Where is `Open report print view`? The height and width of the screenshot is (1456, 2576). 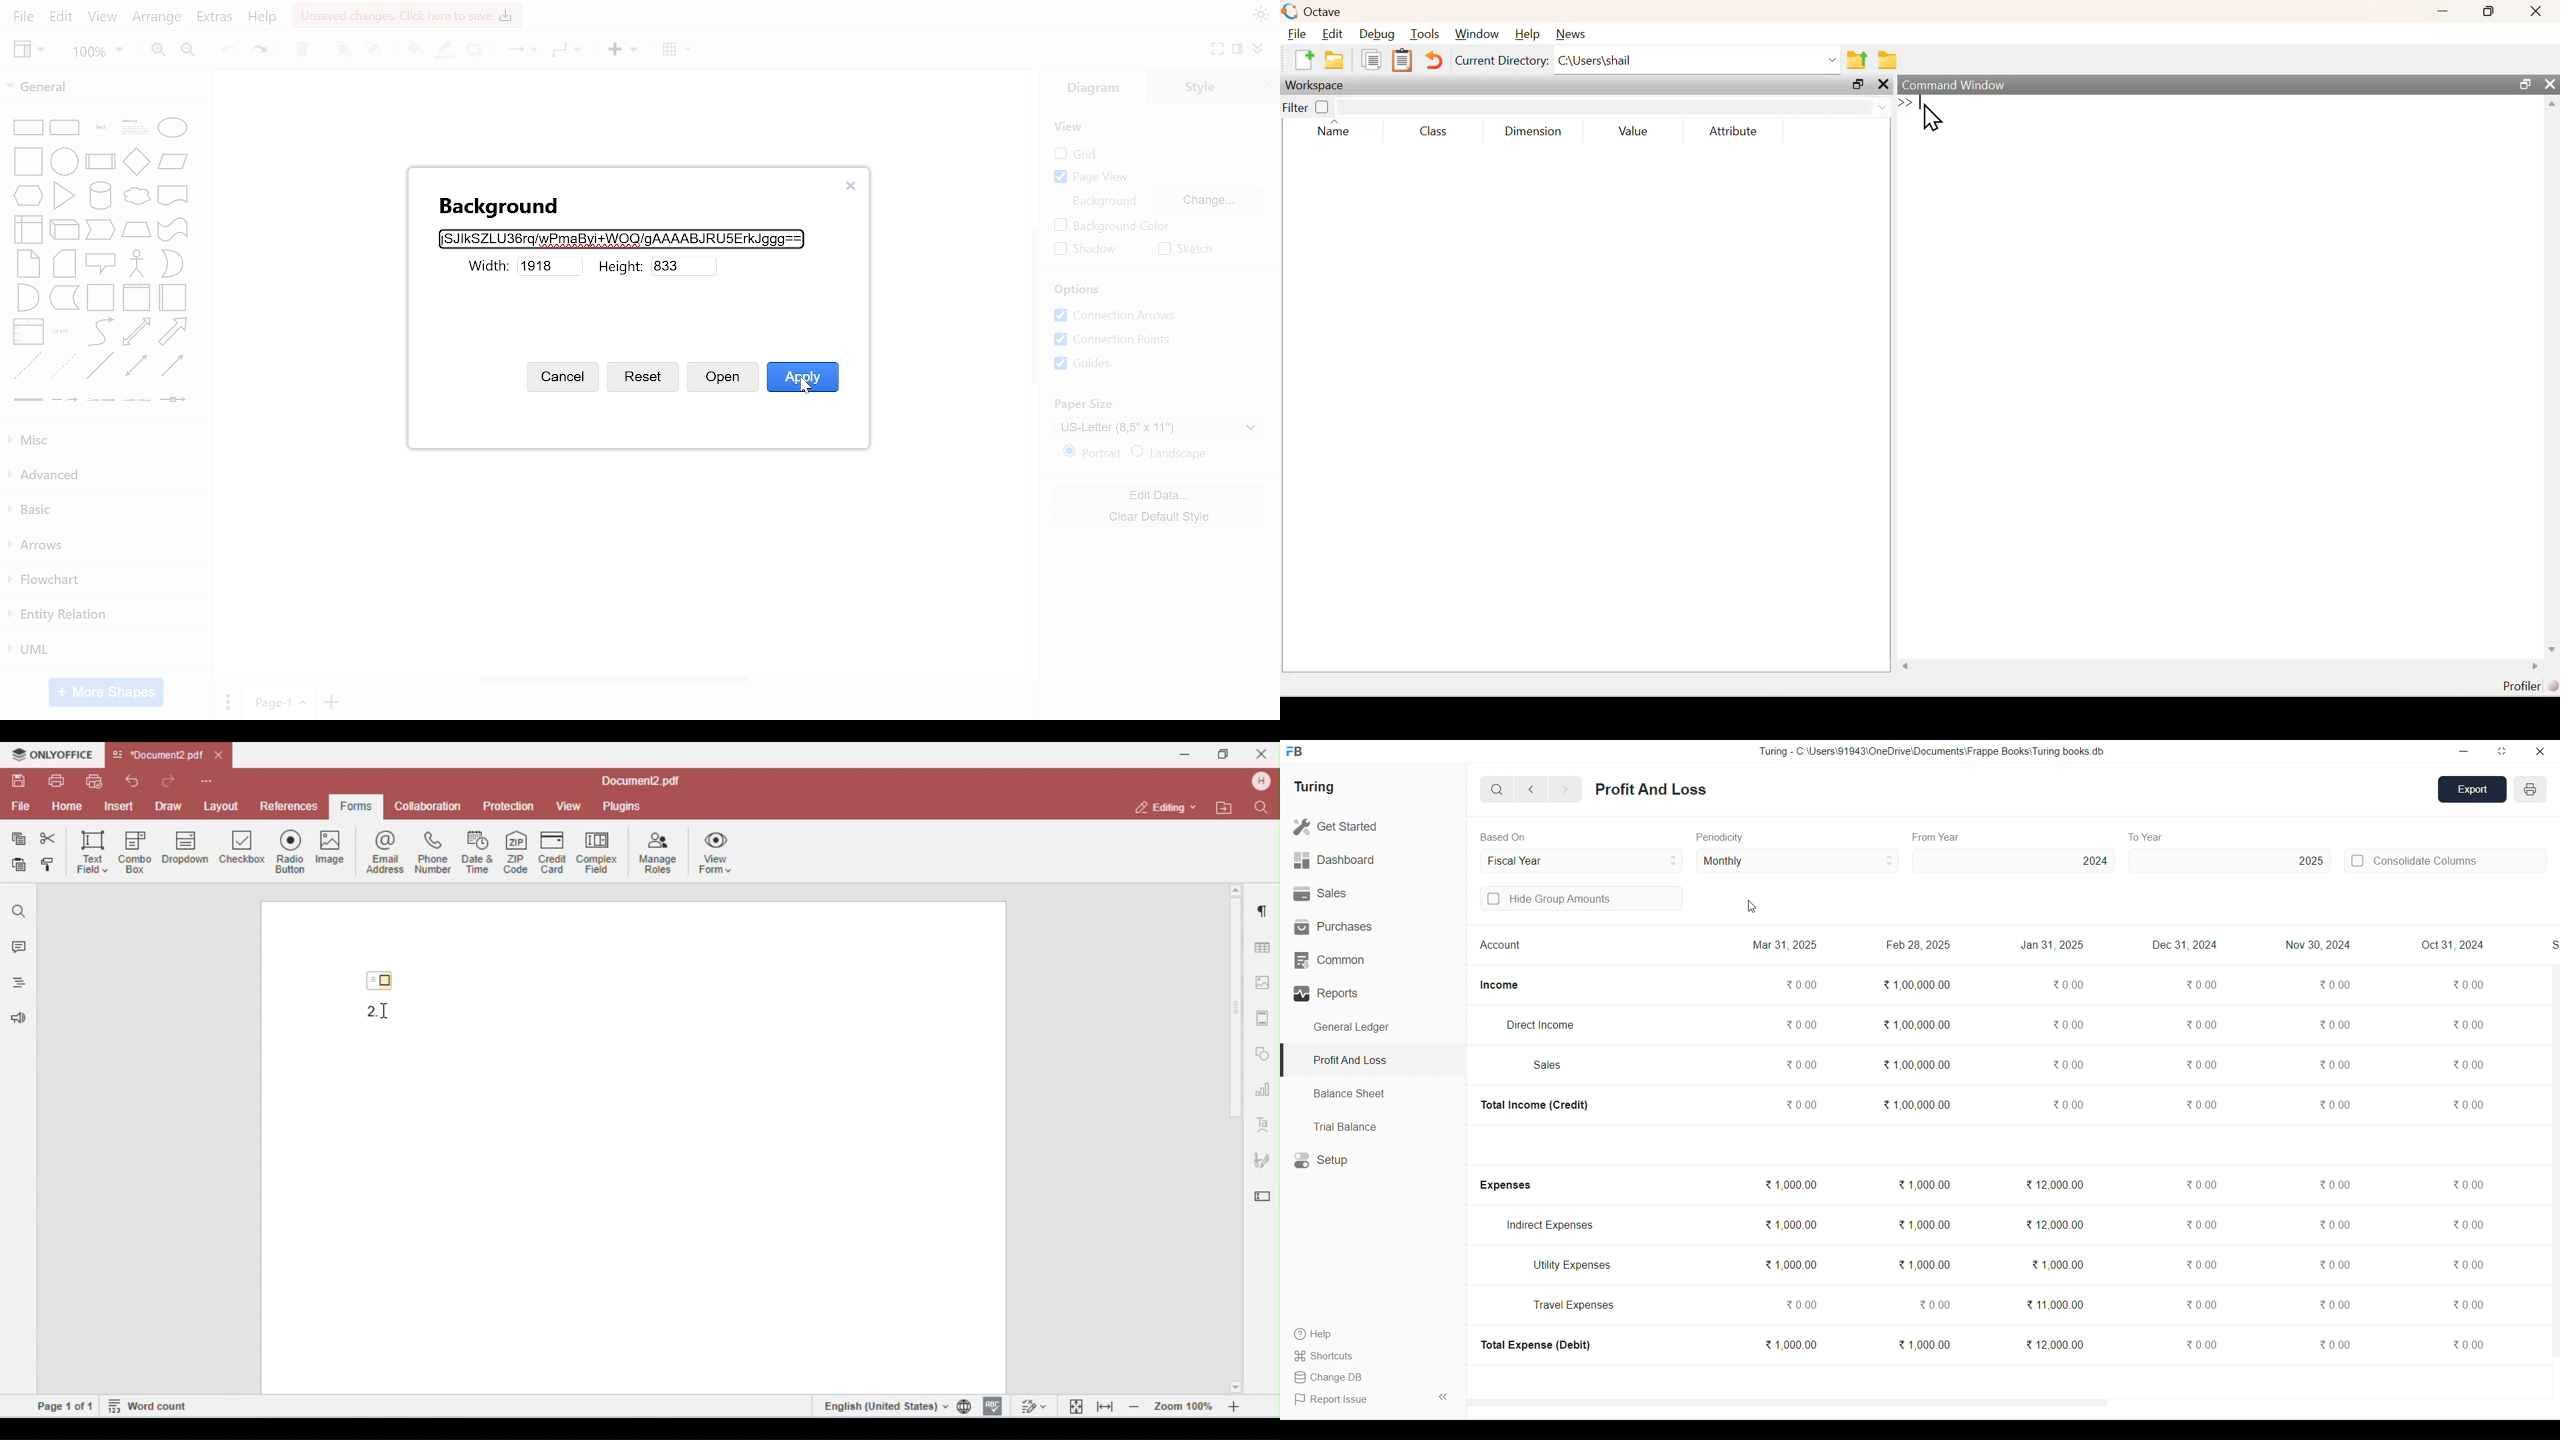
Open report print view is located at coordinates (2530, 789).